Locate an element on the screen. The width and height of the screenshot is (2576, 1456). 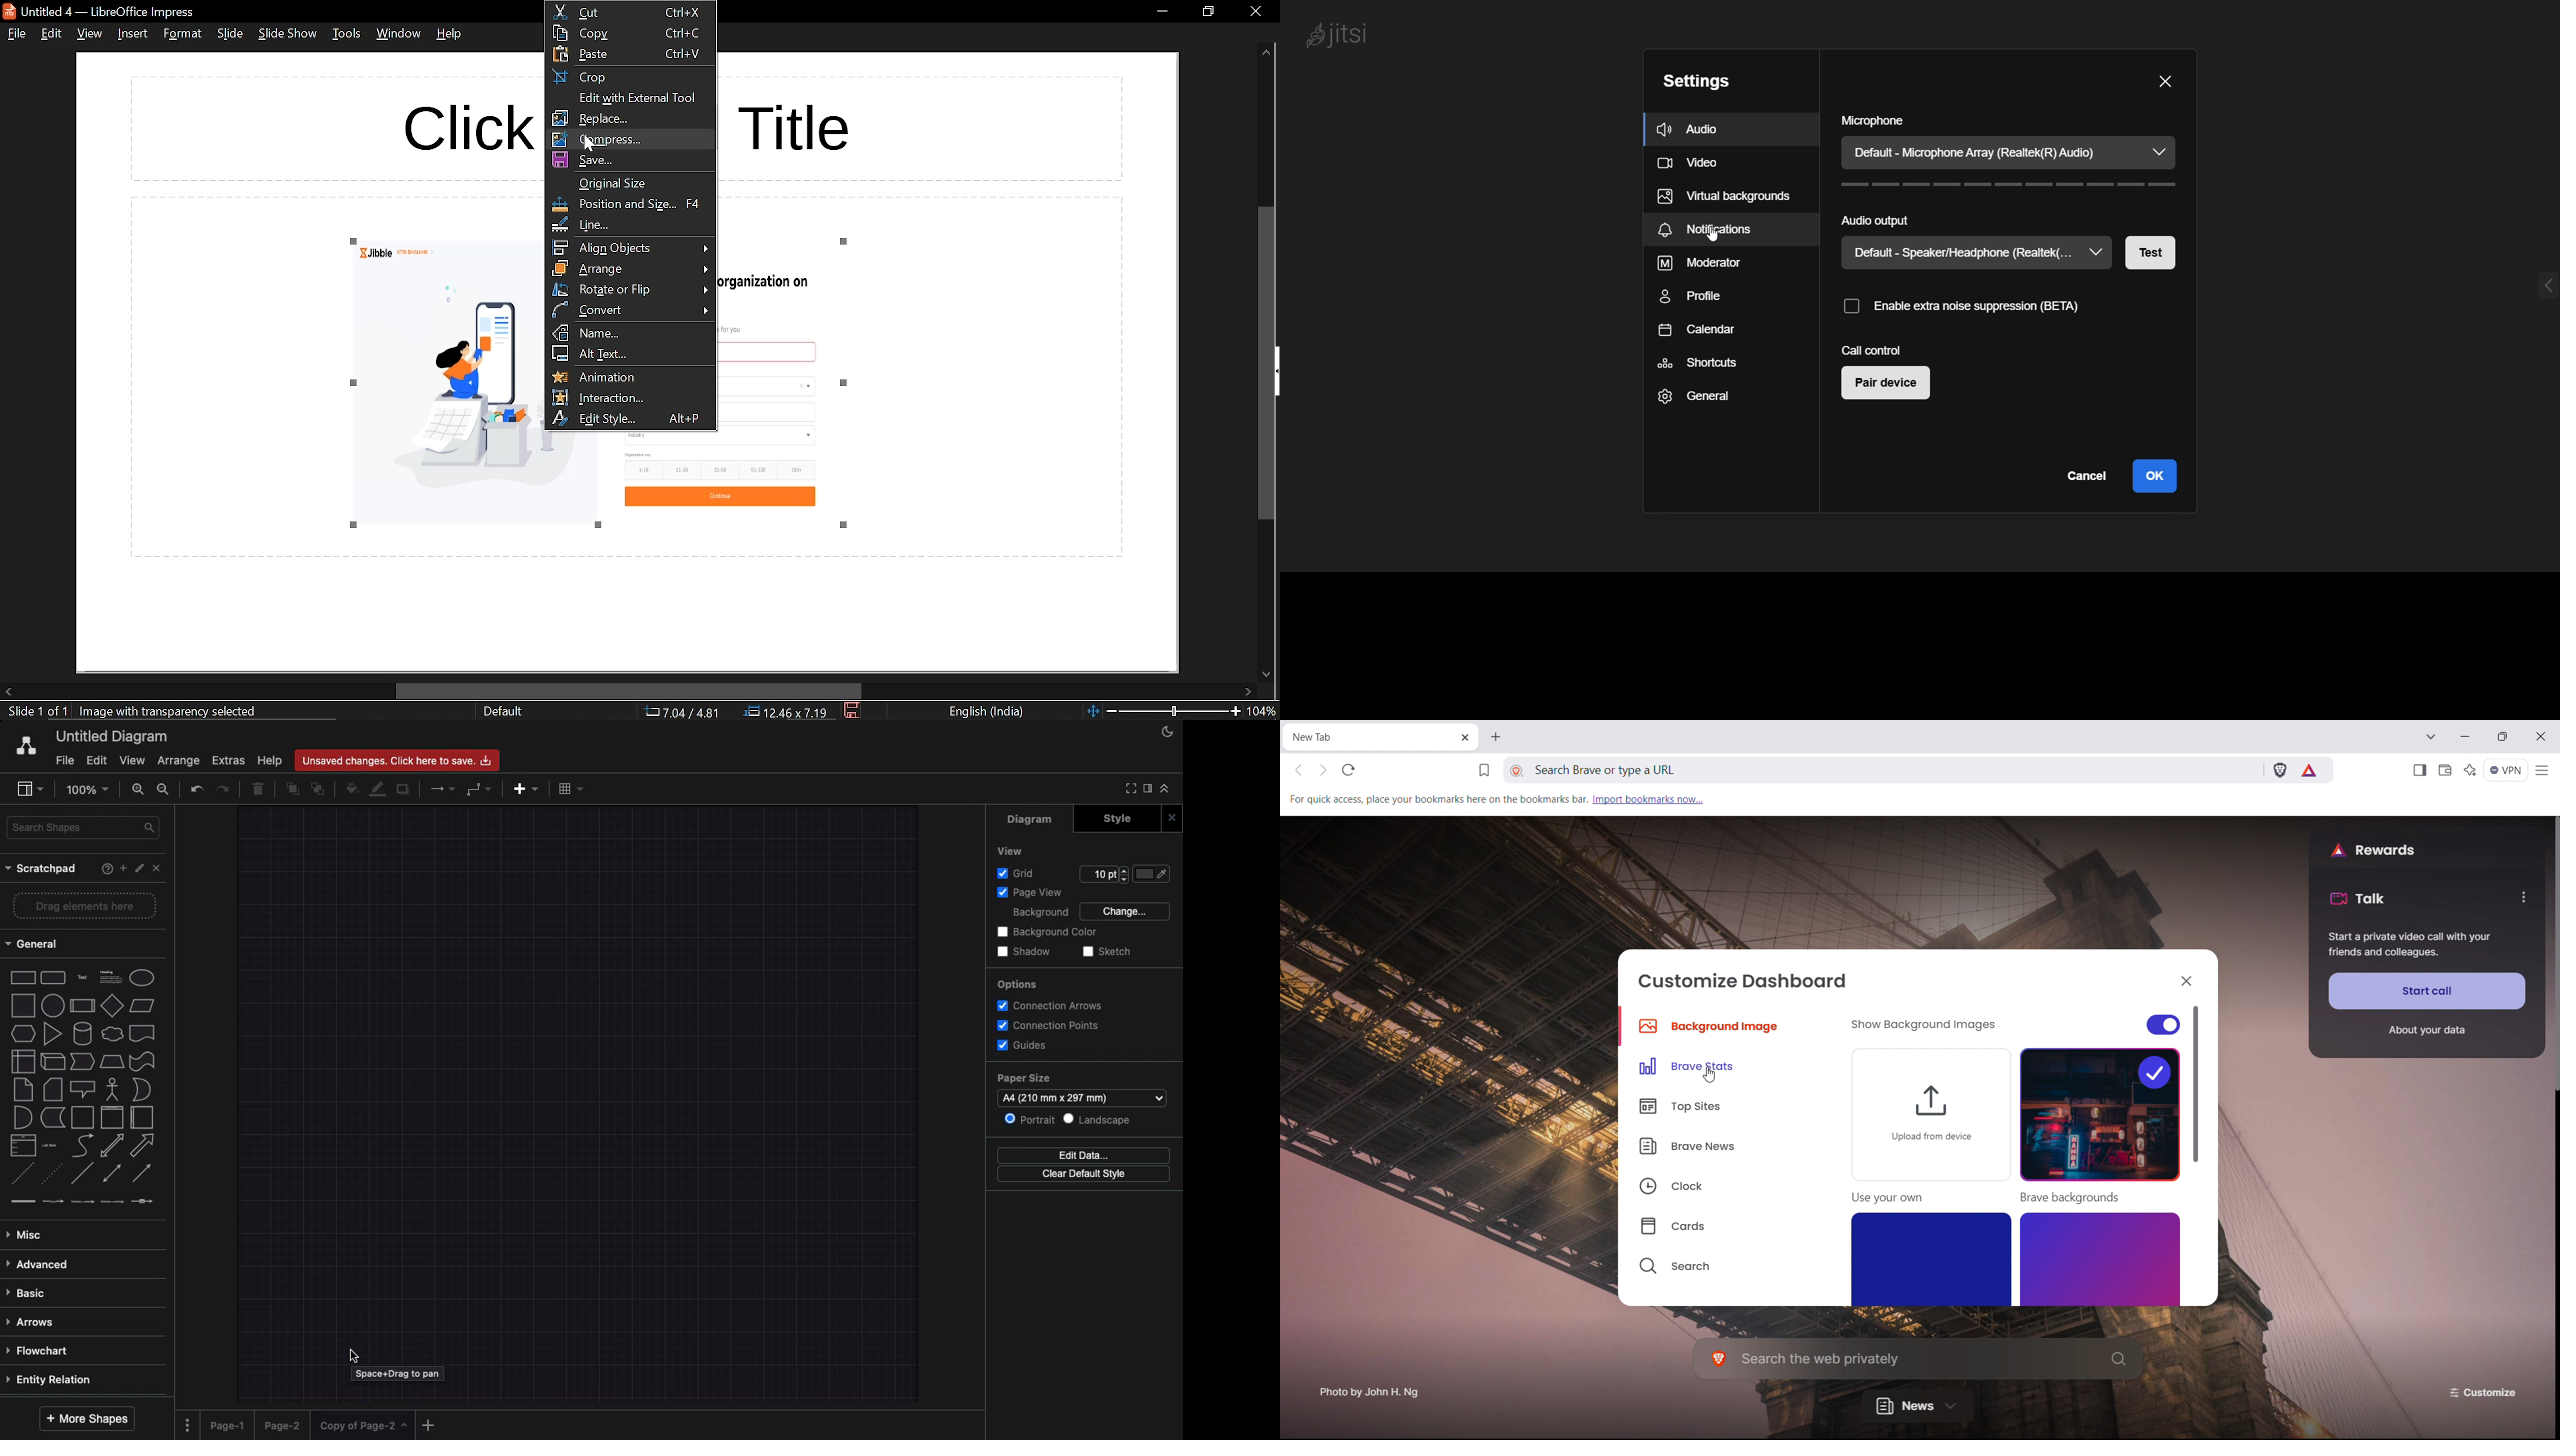
Zoom in is located at coordinates (136, 792).